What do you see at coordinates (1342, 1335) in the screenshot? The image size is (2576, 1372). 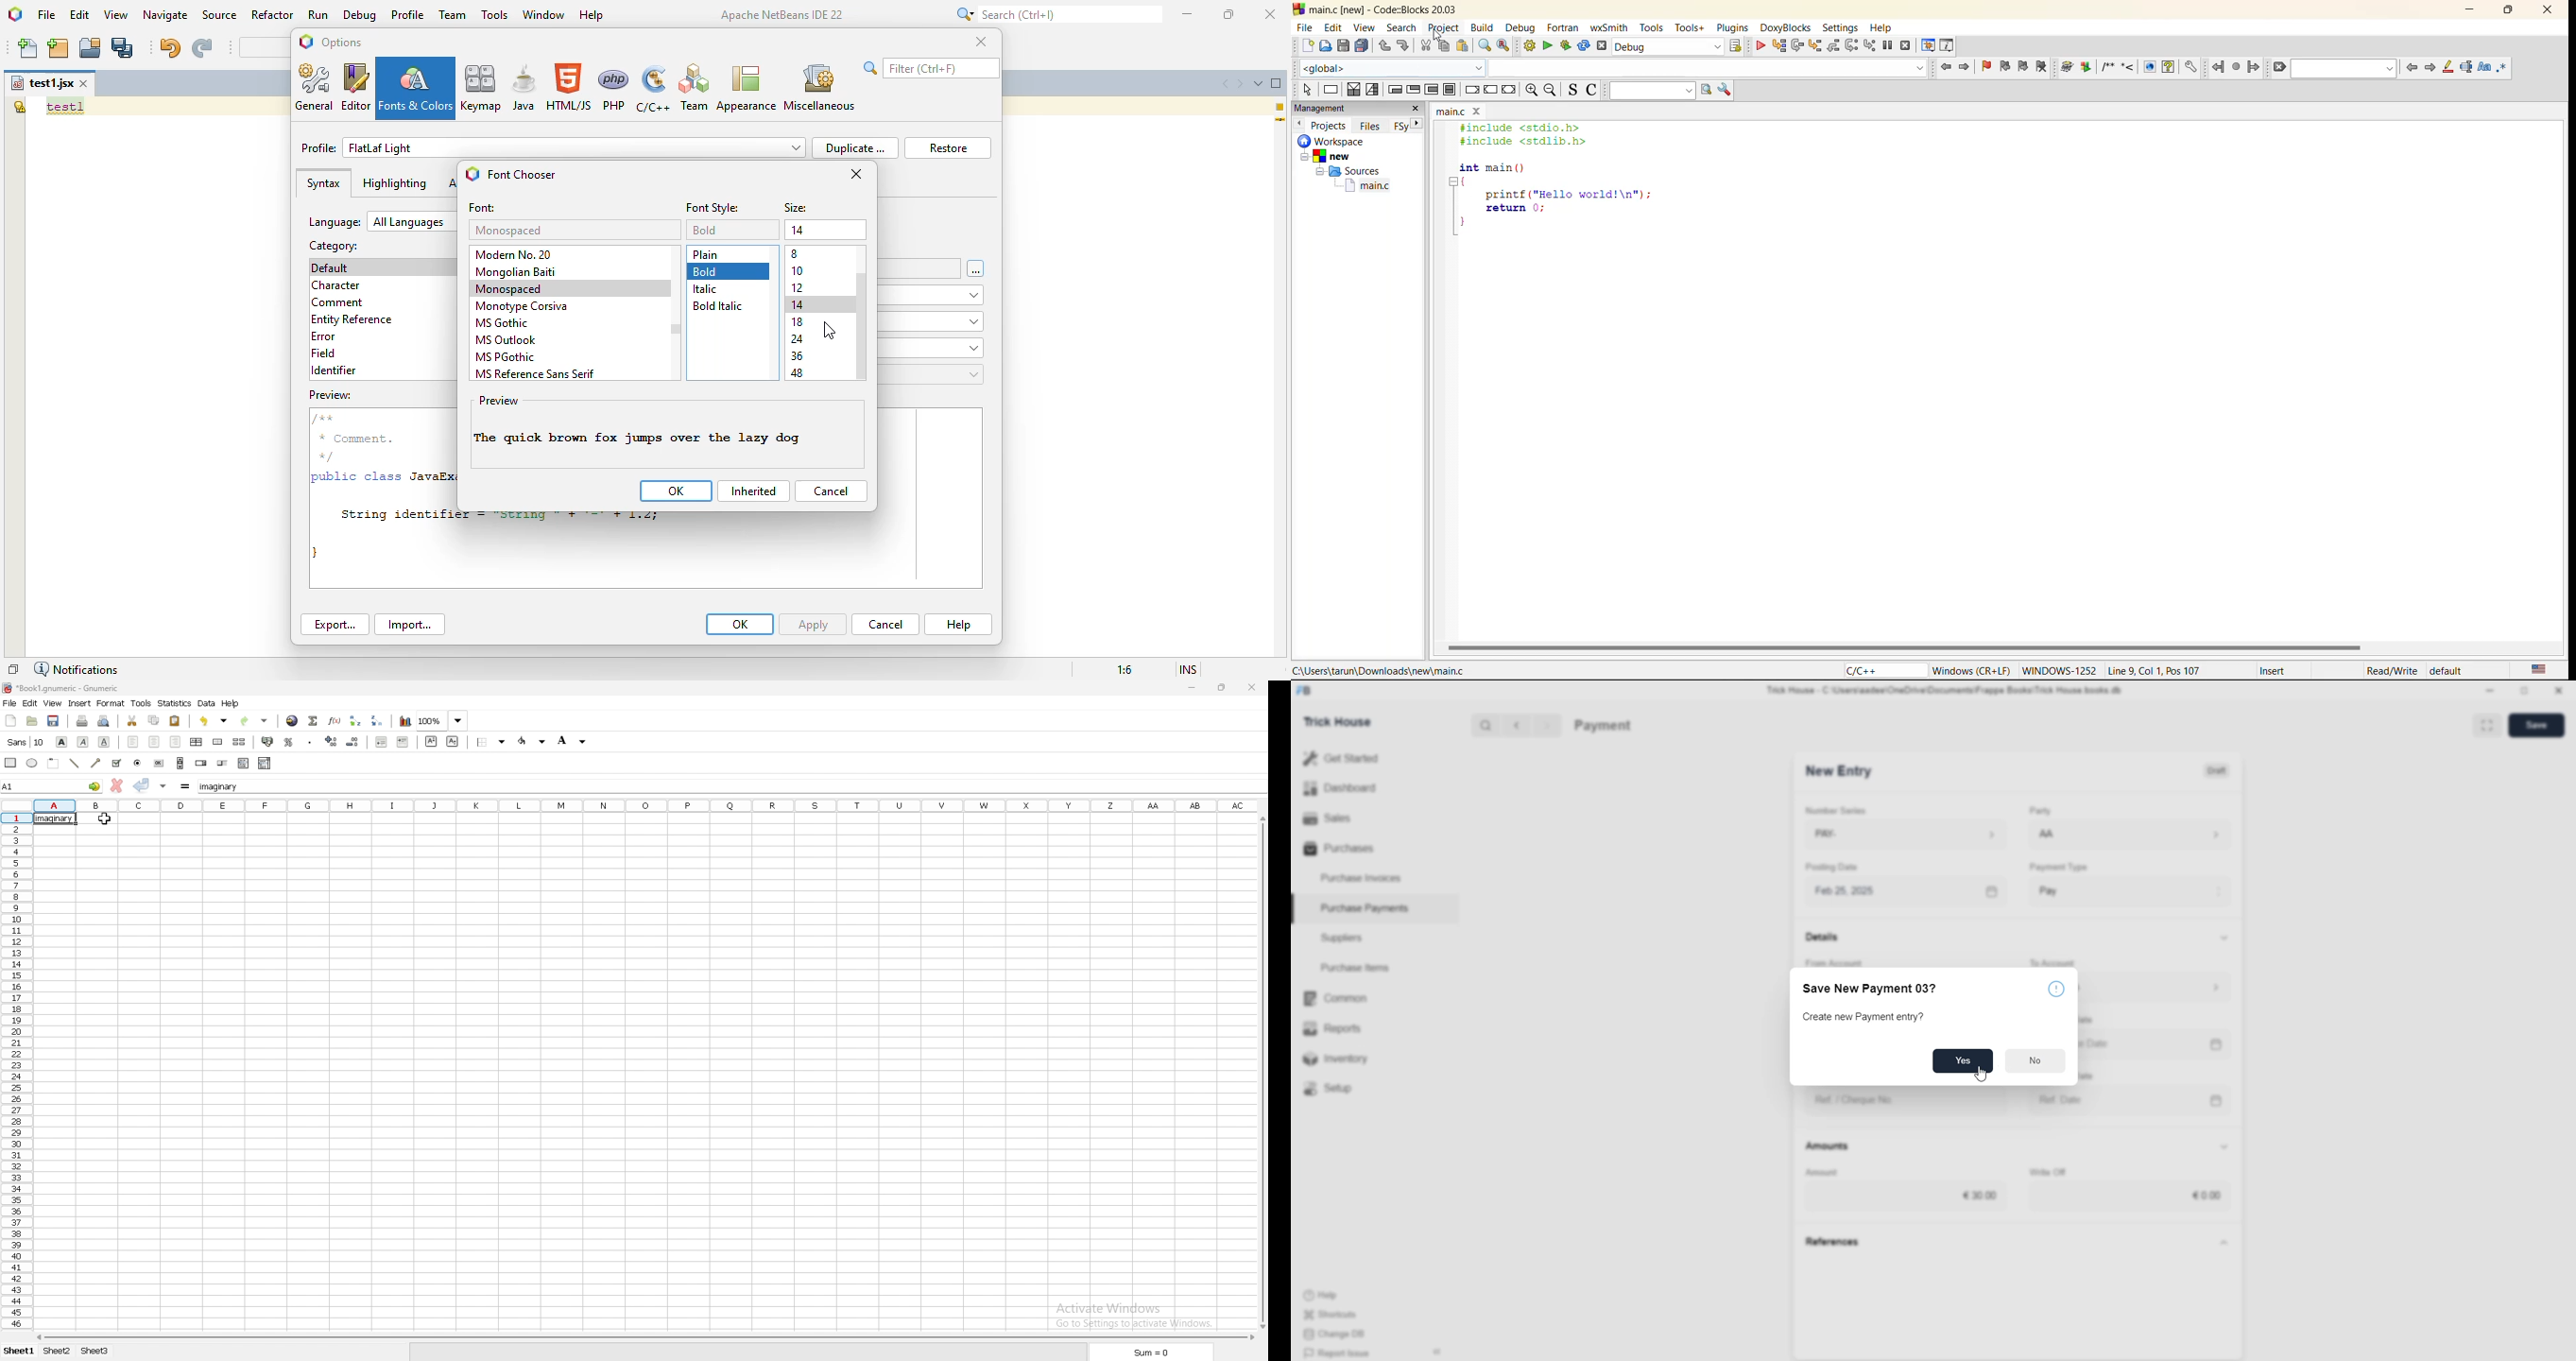 I see `Change DB` at bounding box center [1342, 1335].